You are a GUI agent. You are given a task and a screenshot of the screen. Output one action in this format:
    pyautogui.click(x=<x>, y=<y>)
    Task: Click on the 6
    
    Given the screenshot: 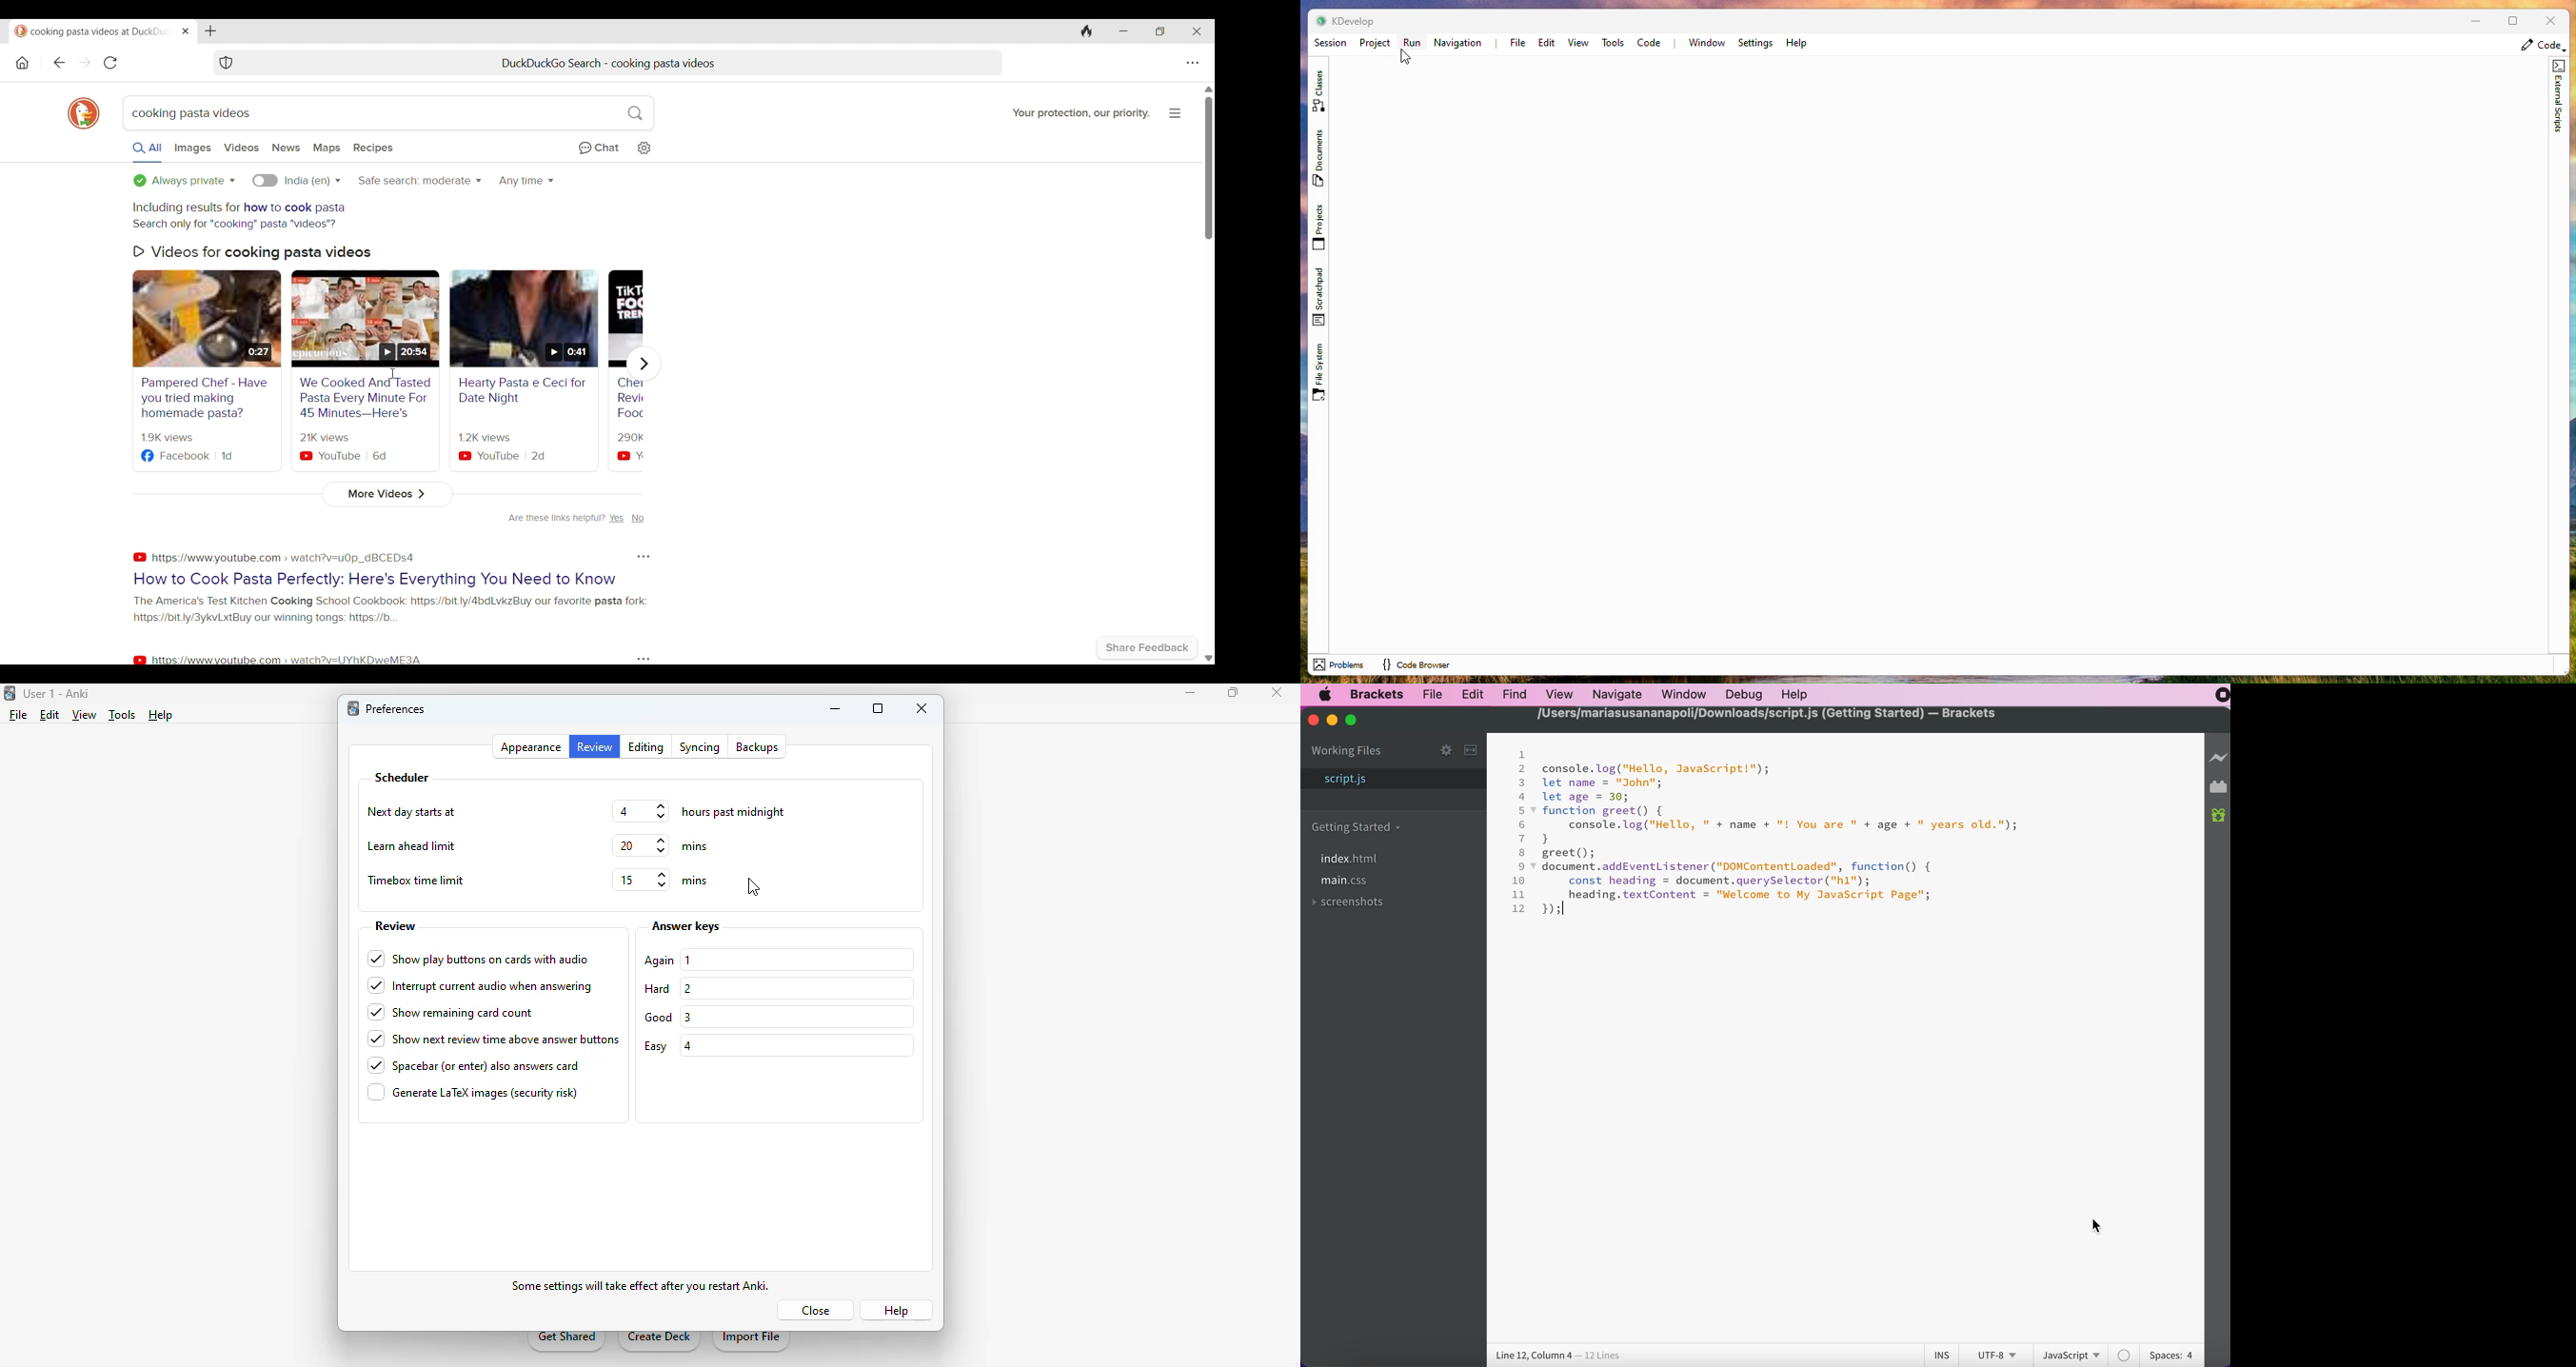 What is the action you would take?
    pyautogui.click(x=1522, y=825)
    